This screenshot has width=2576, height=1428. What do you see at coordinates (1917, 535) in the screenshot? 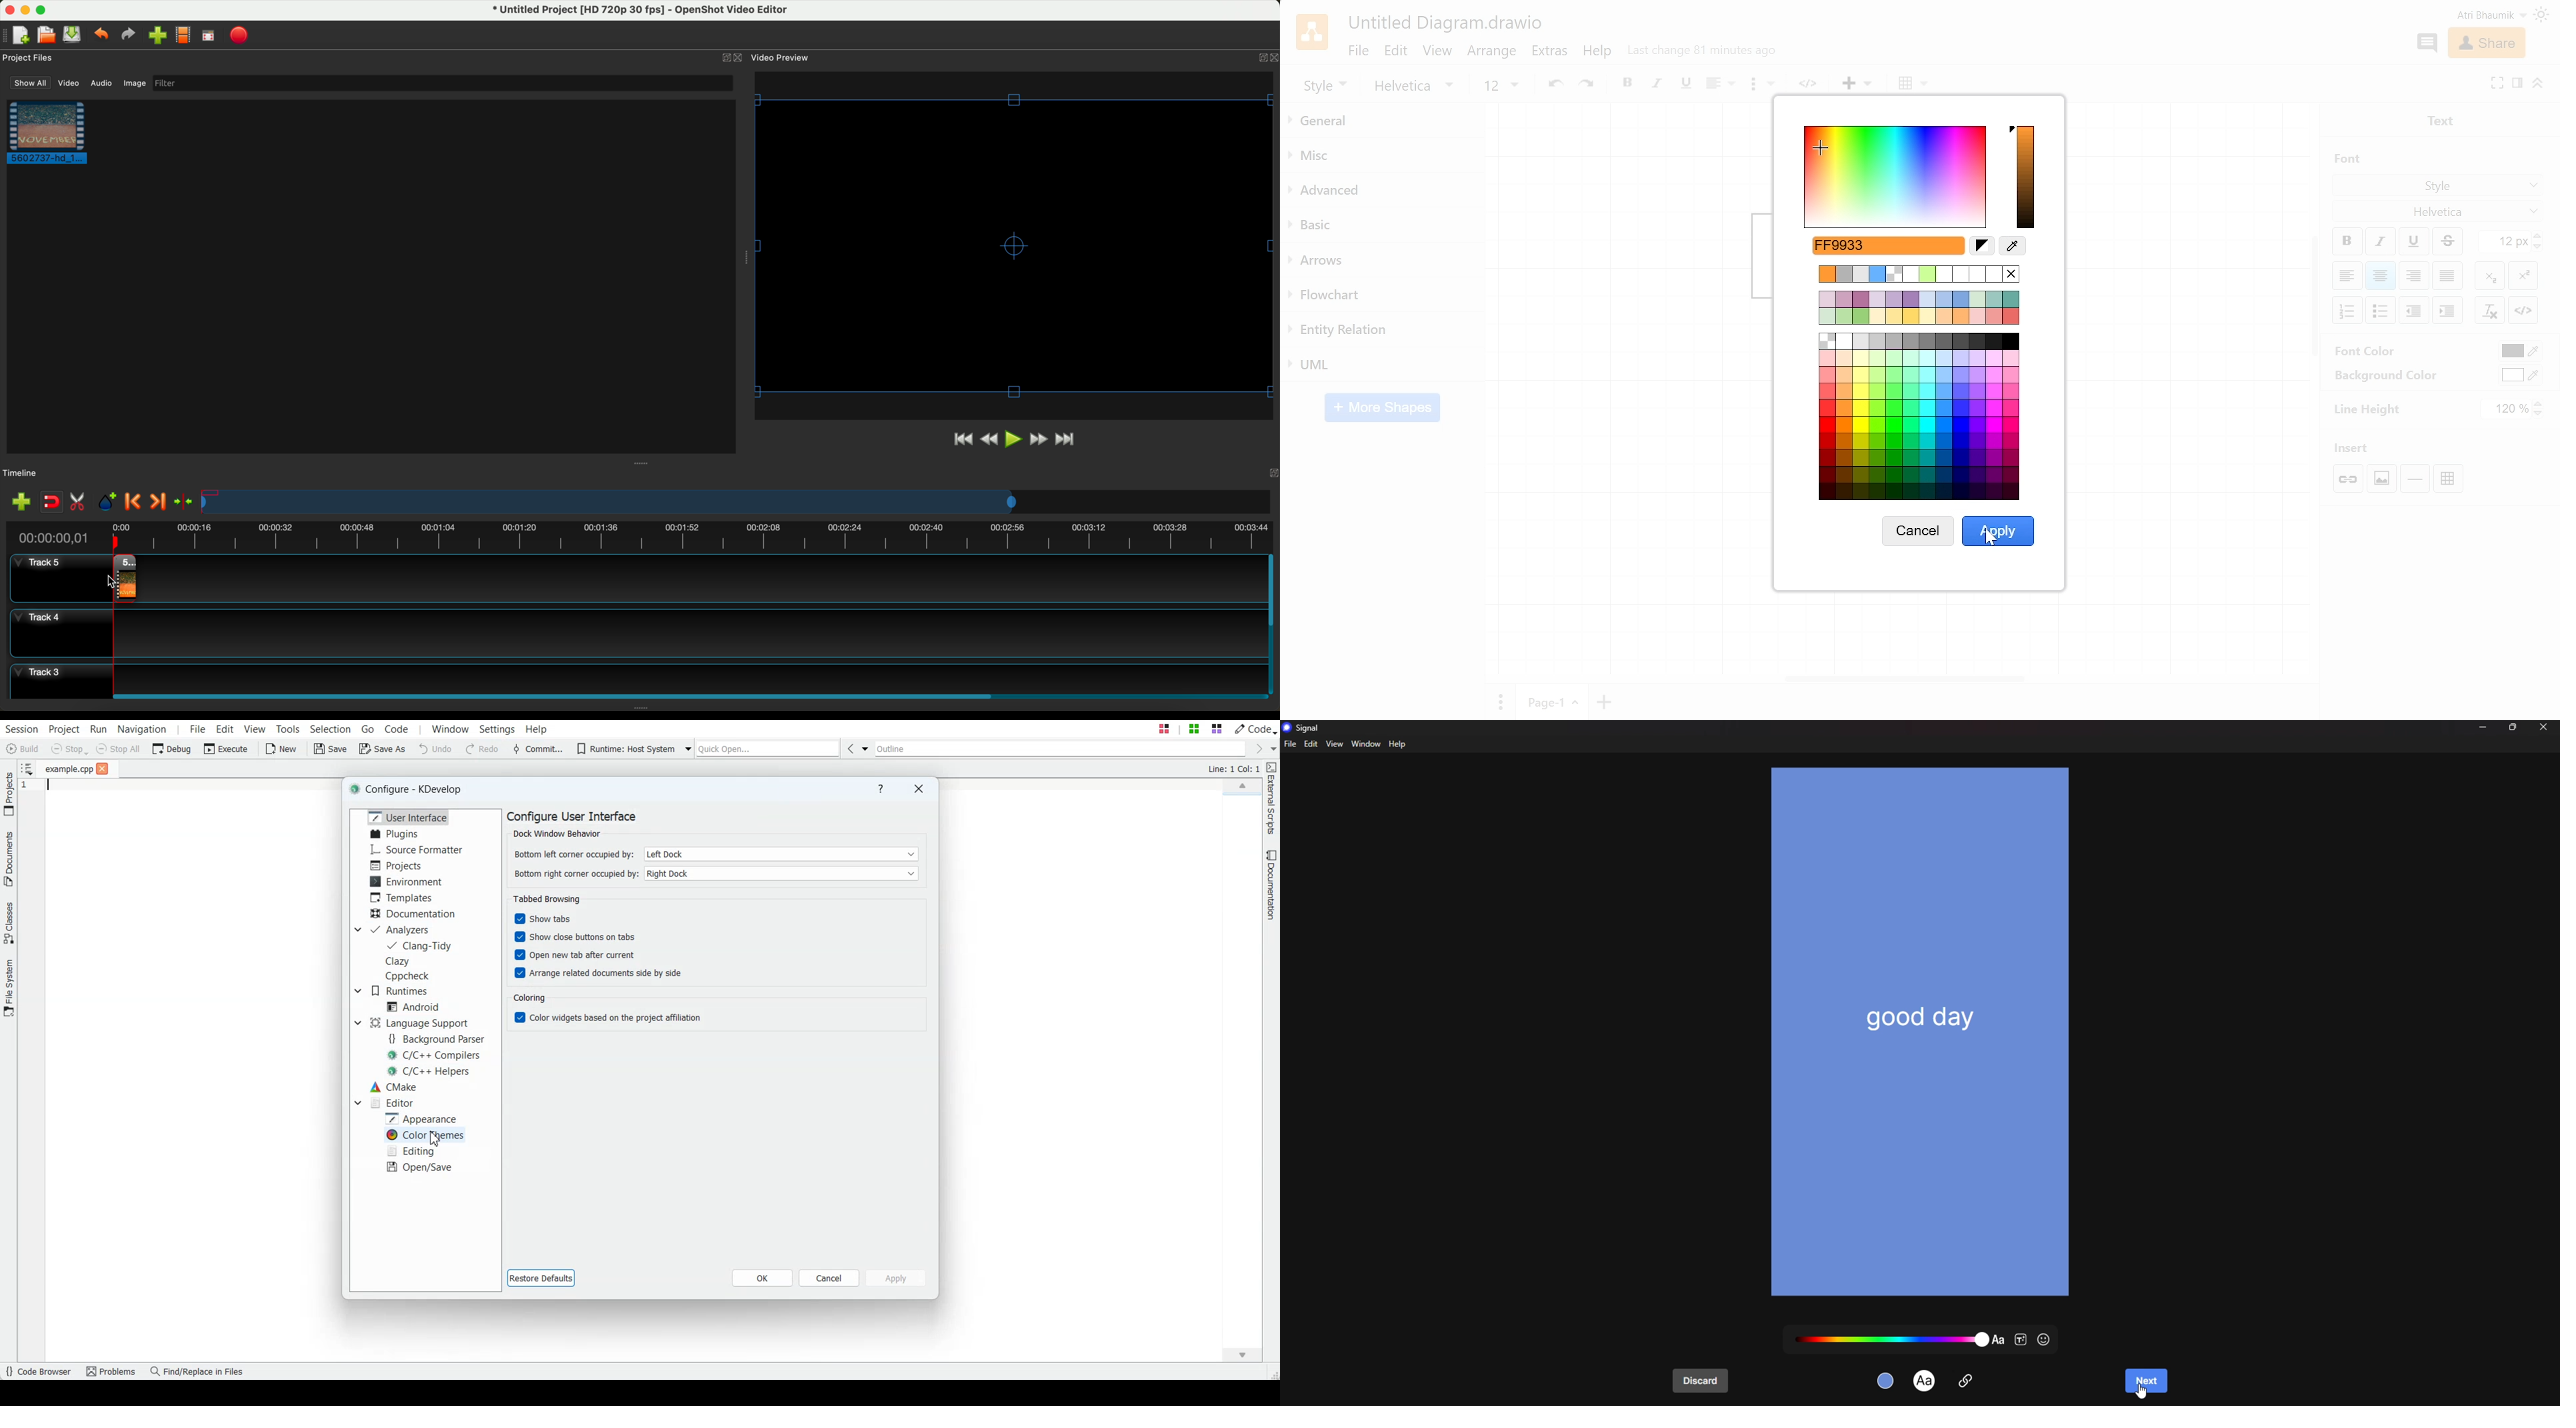
I see `Cancel` at bounding box center [1917, 535].